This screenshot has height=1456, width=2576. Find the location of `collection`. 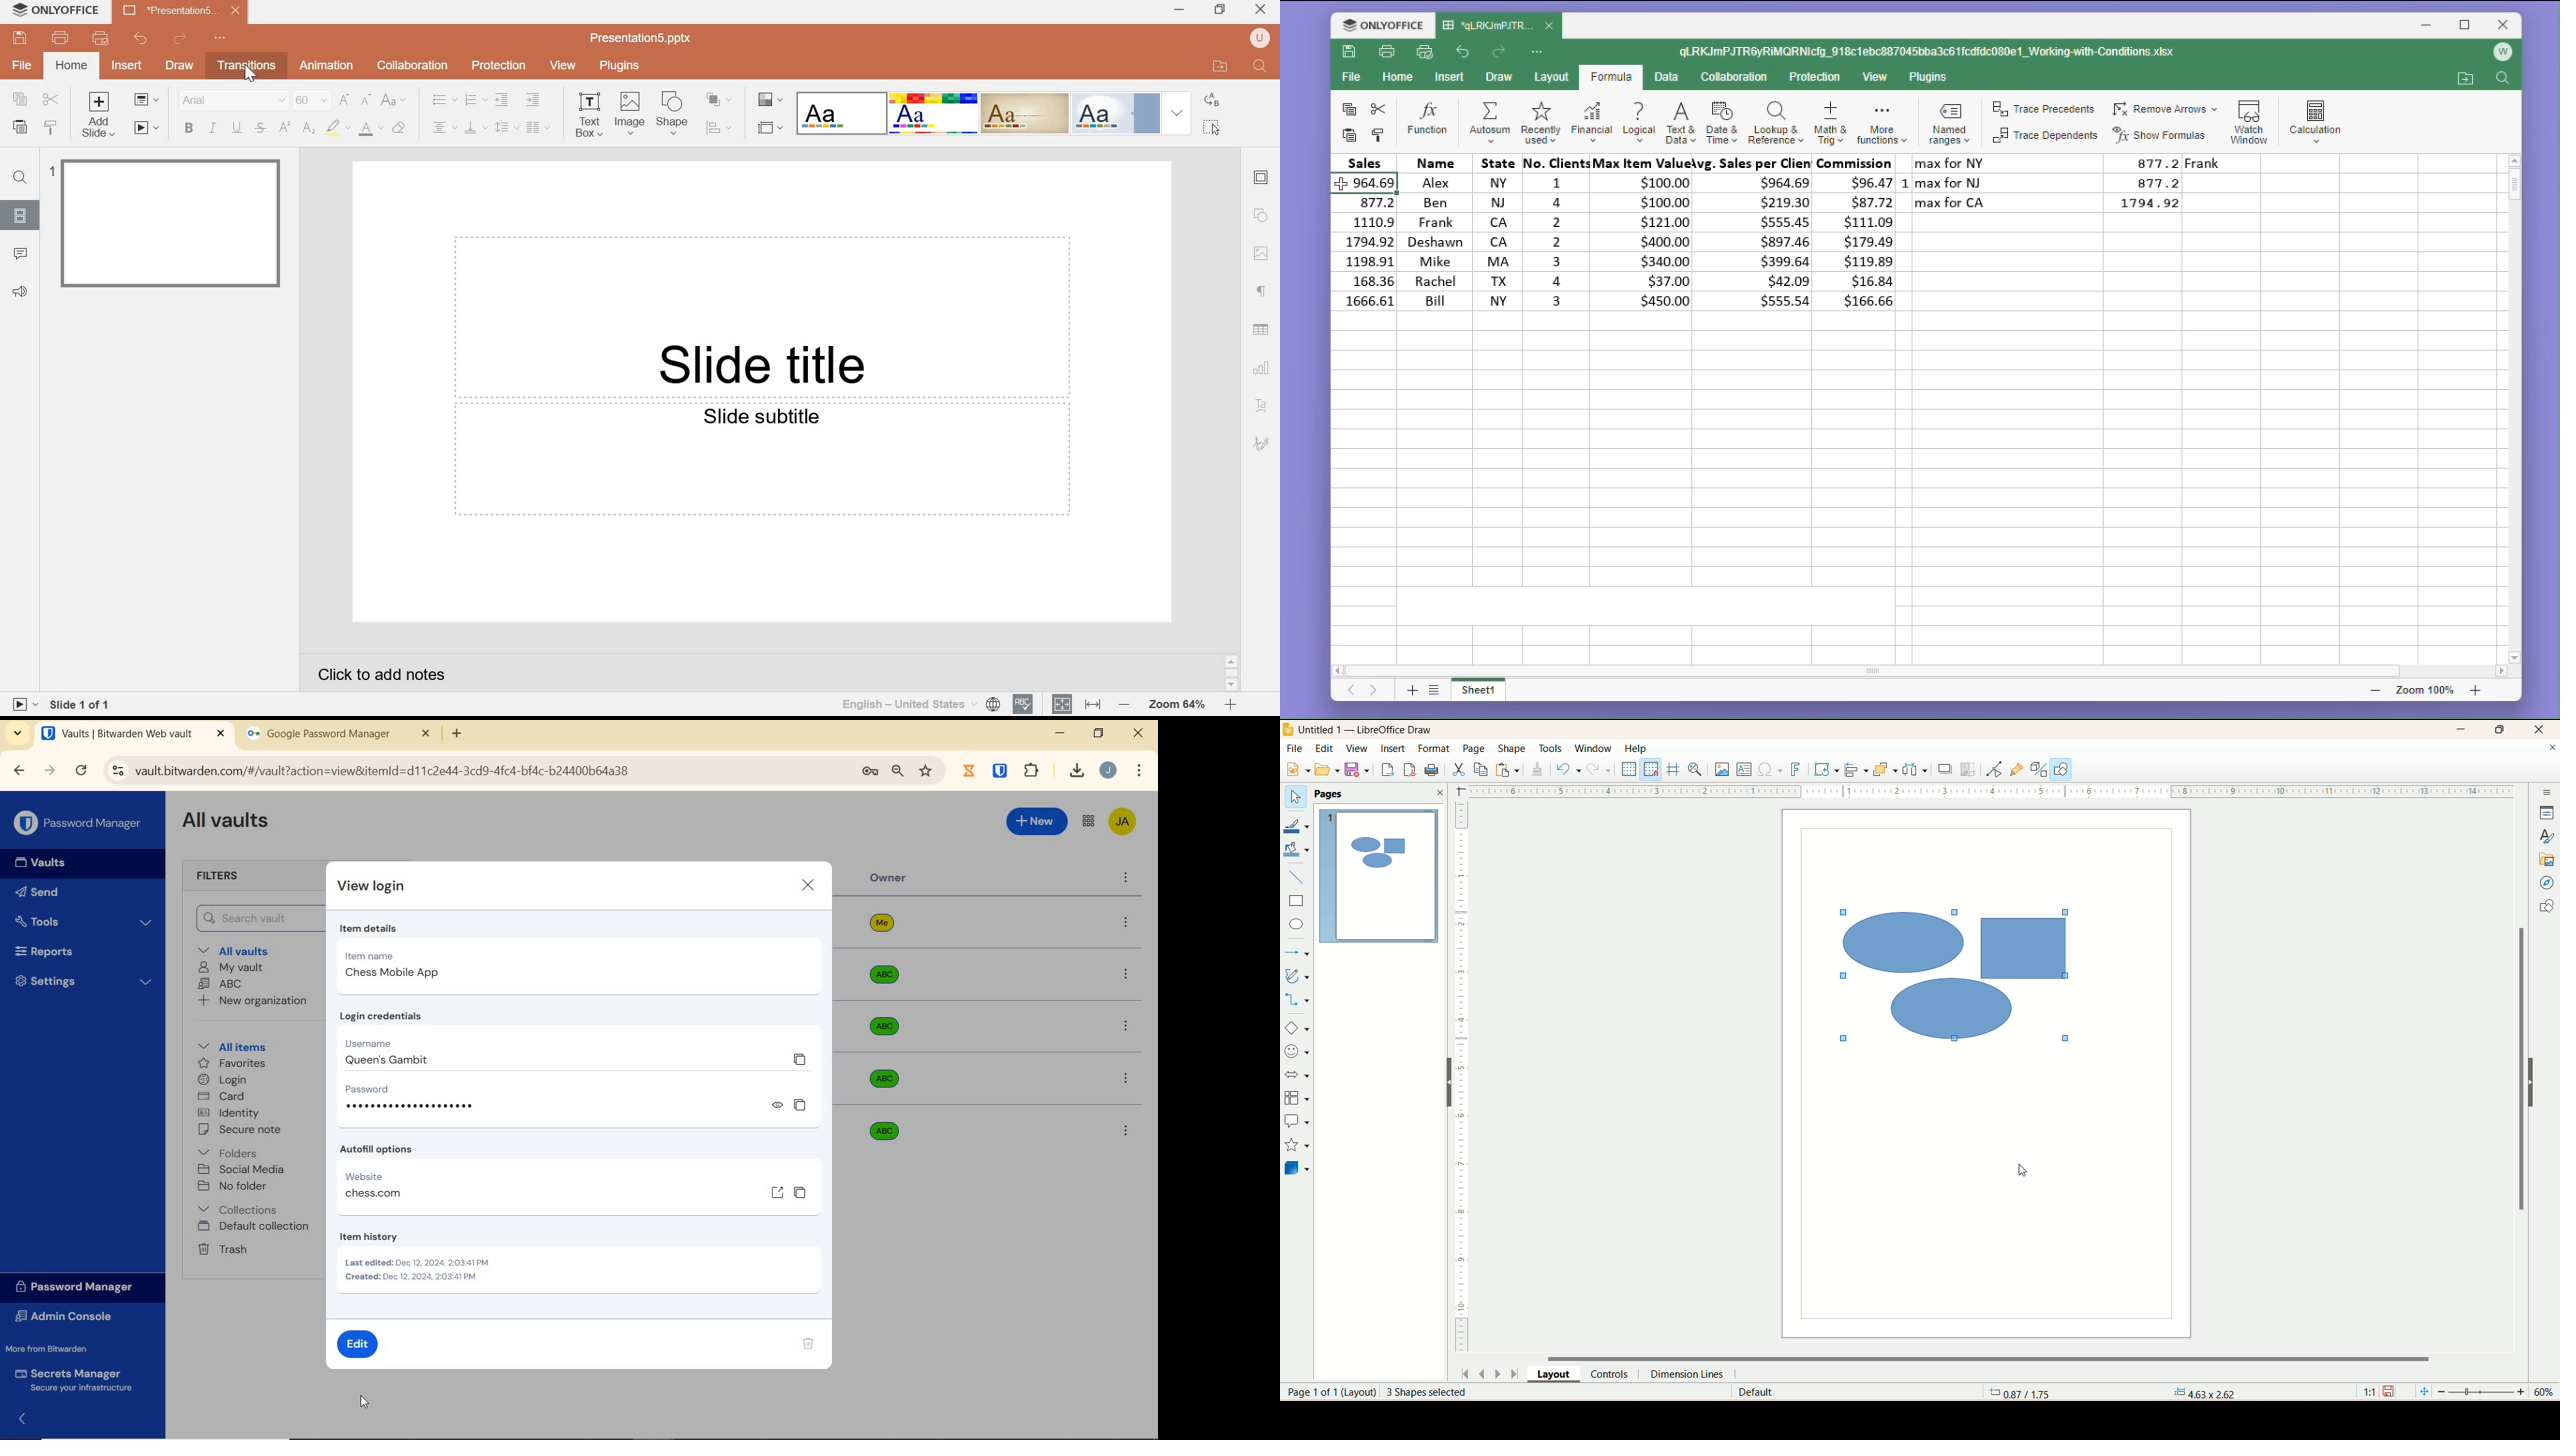

collection is located at coordinates (239, 1210).